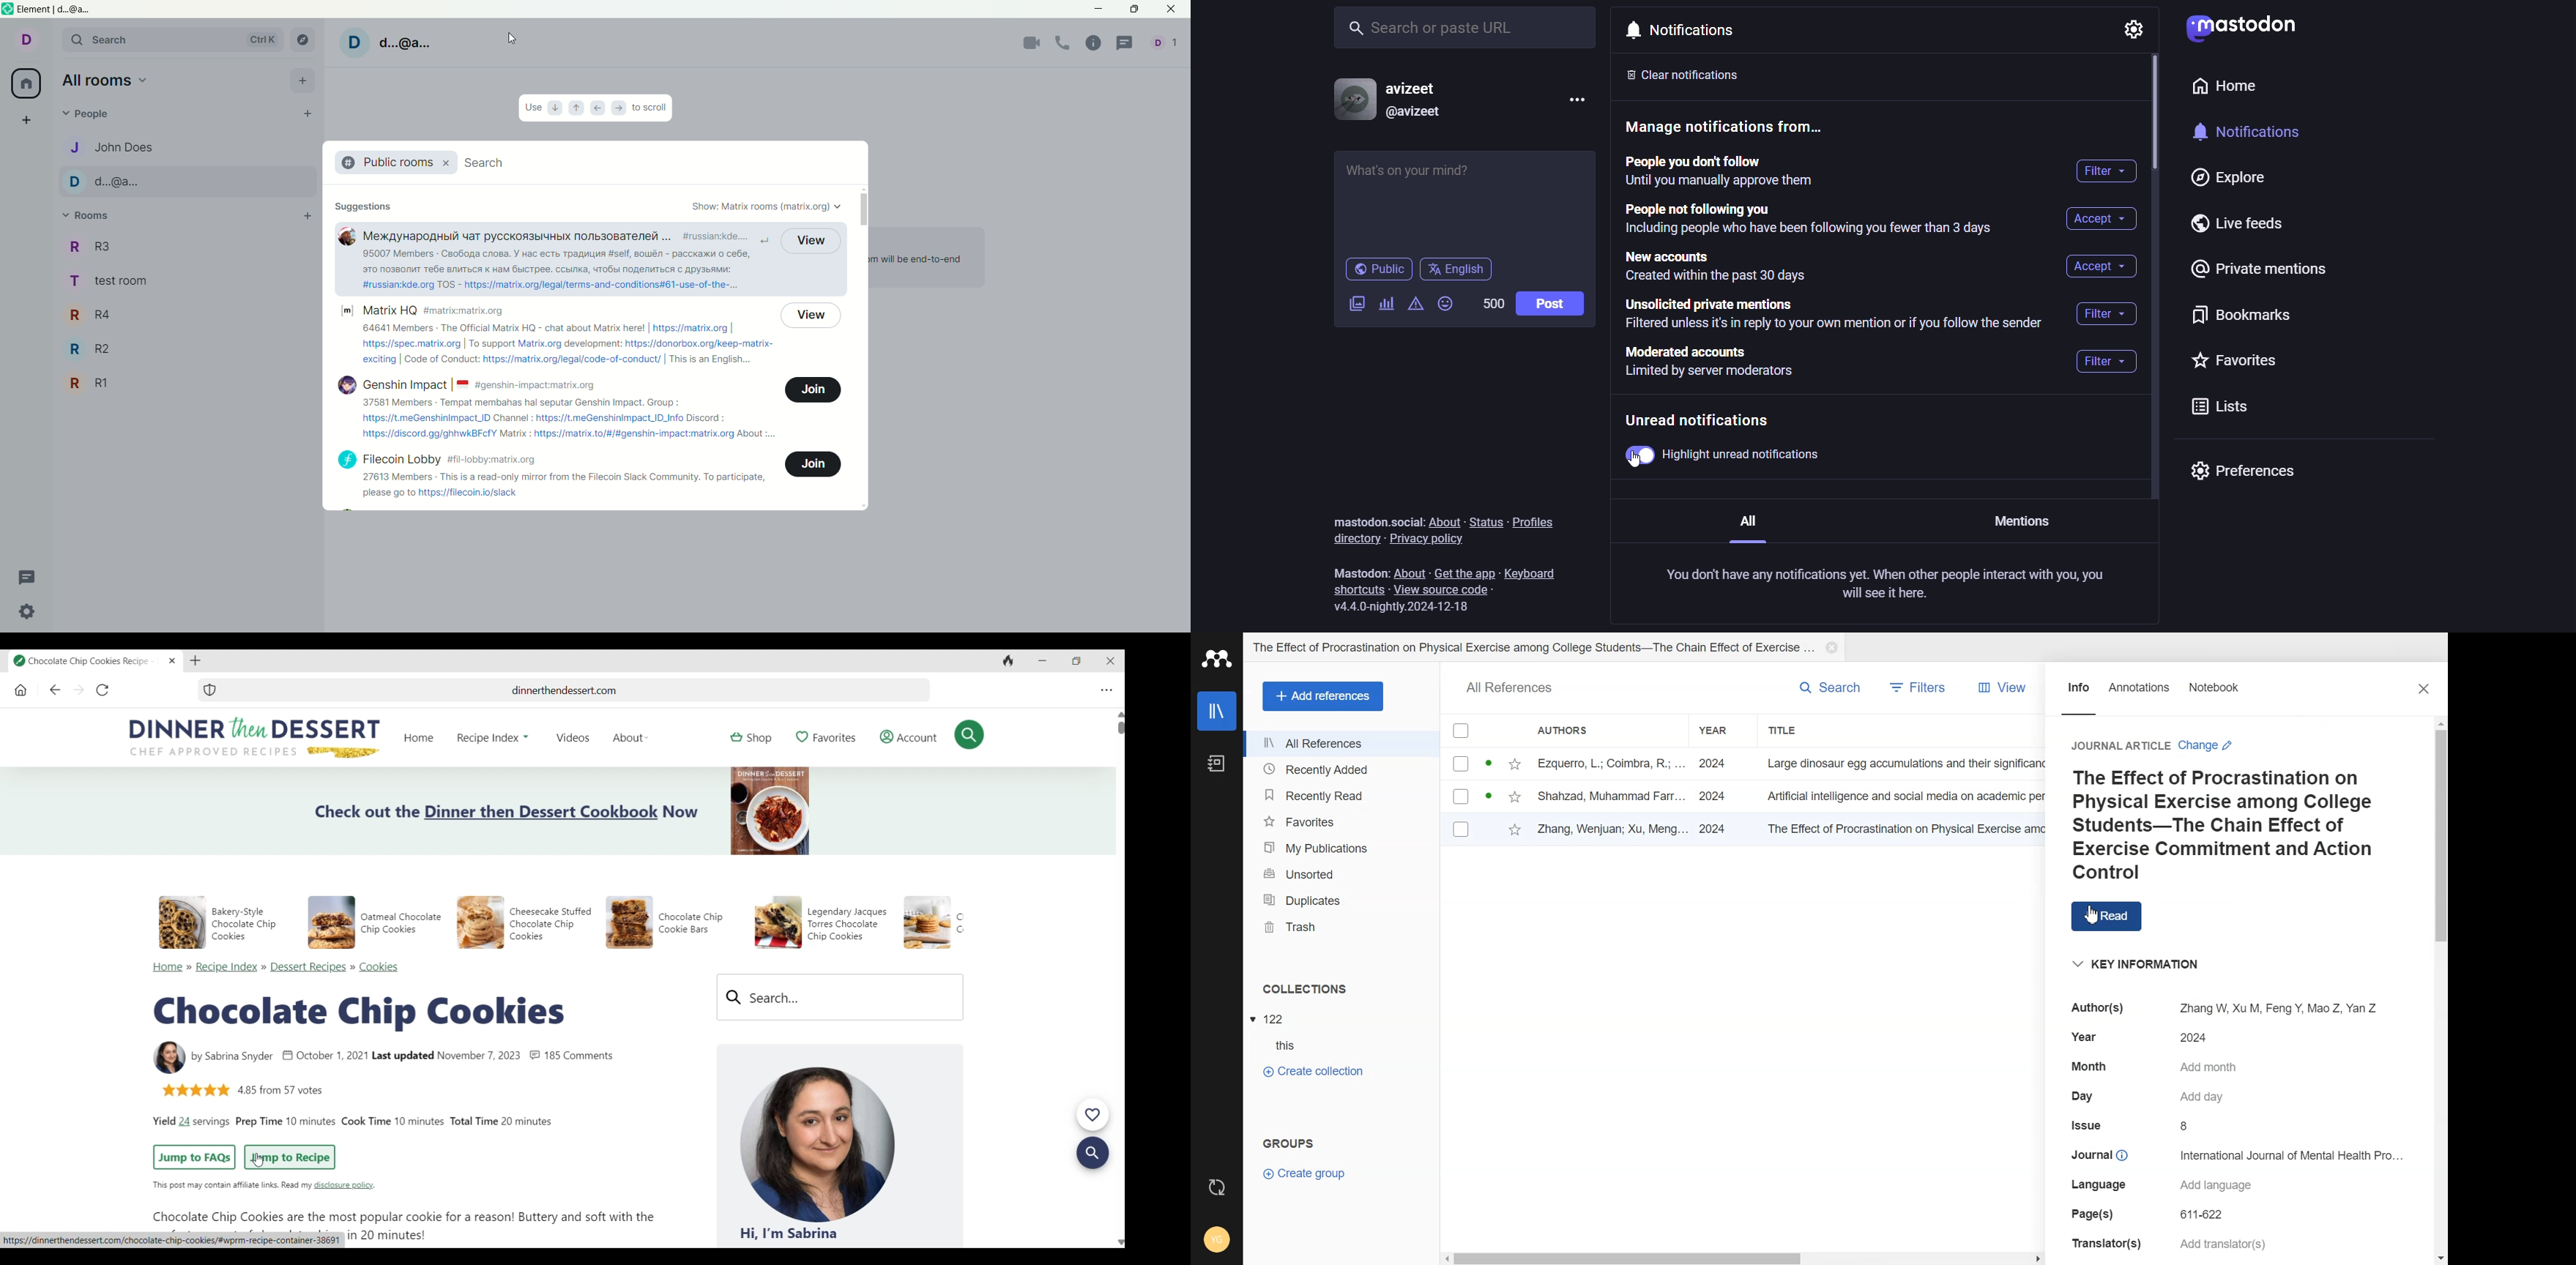 The width and height of the screenshot is (2576, 1288). Describe the element at coordinates (7, 9) in the screenshot. I see `Software logo` at that location.